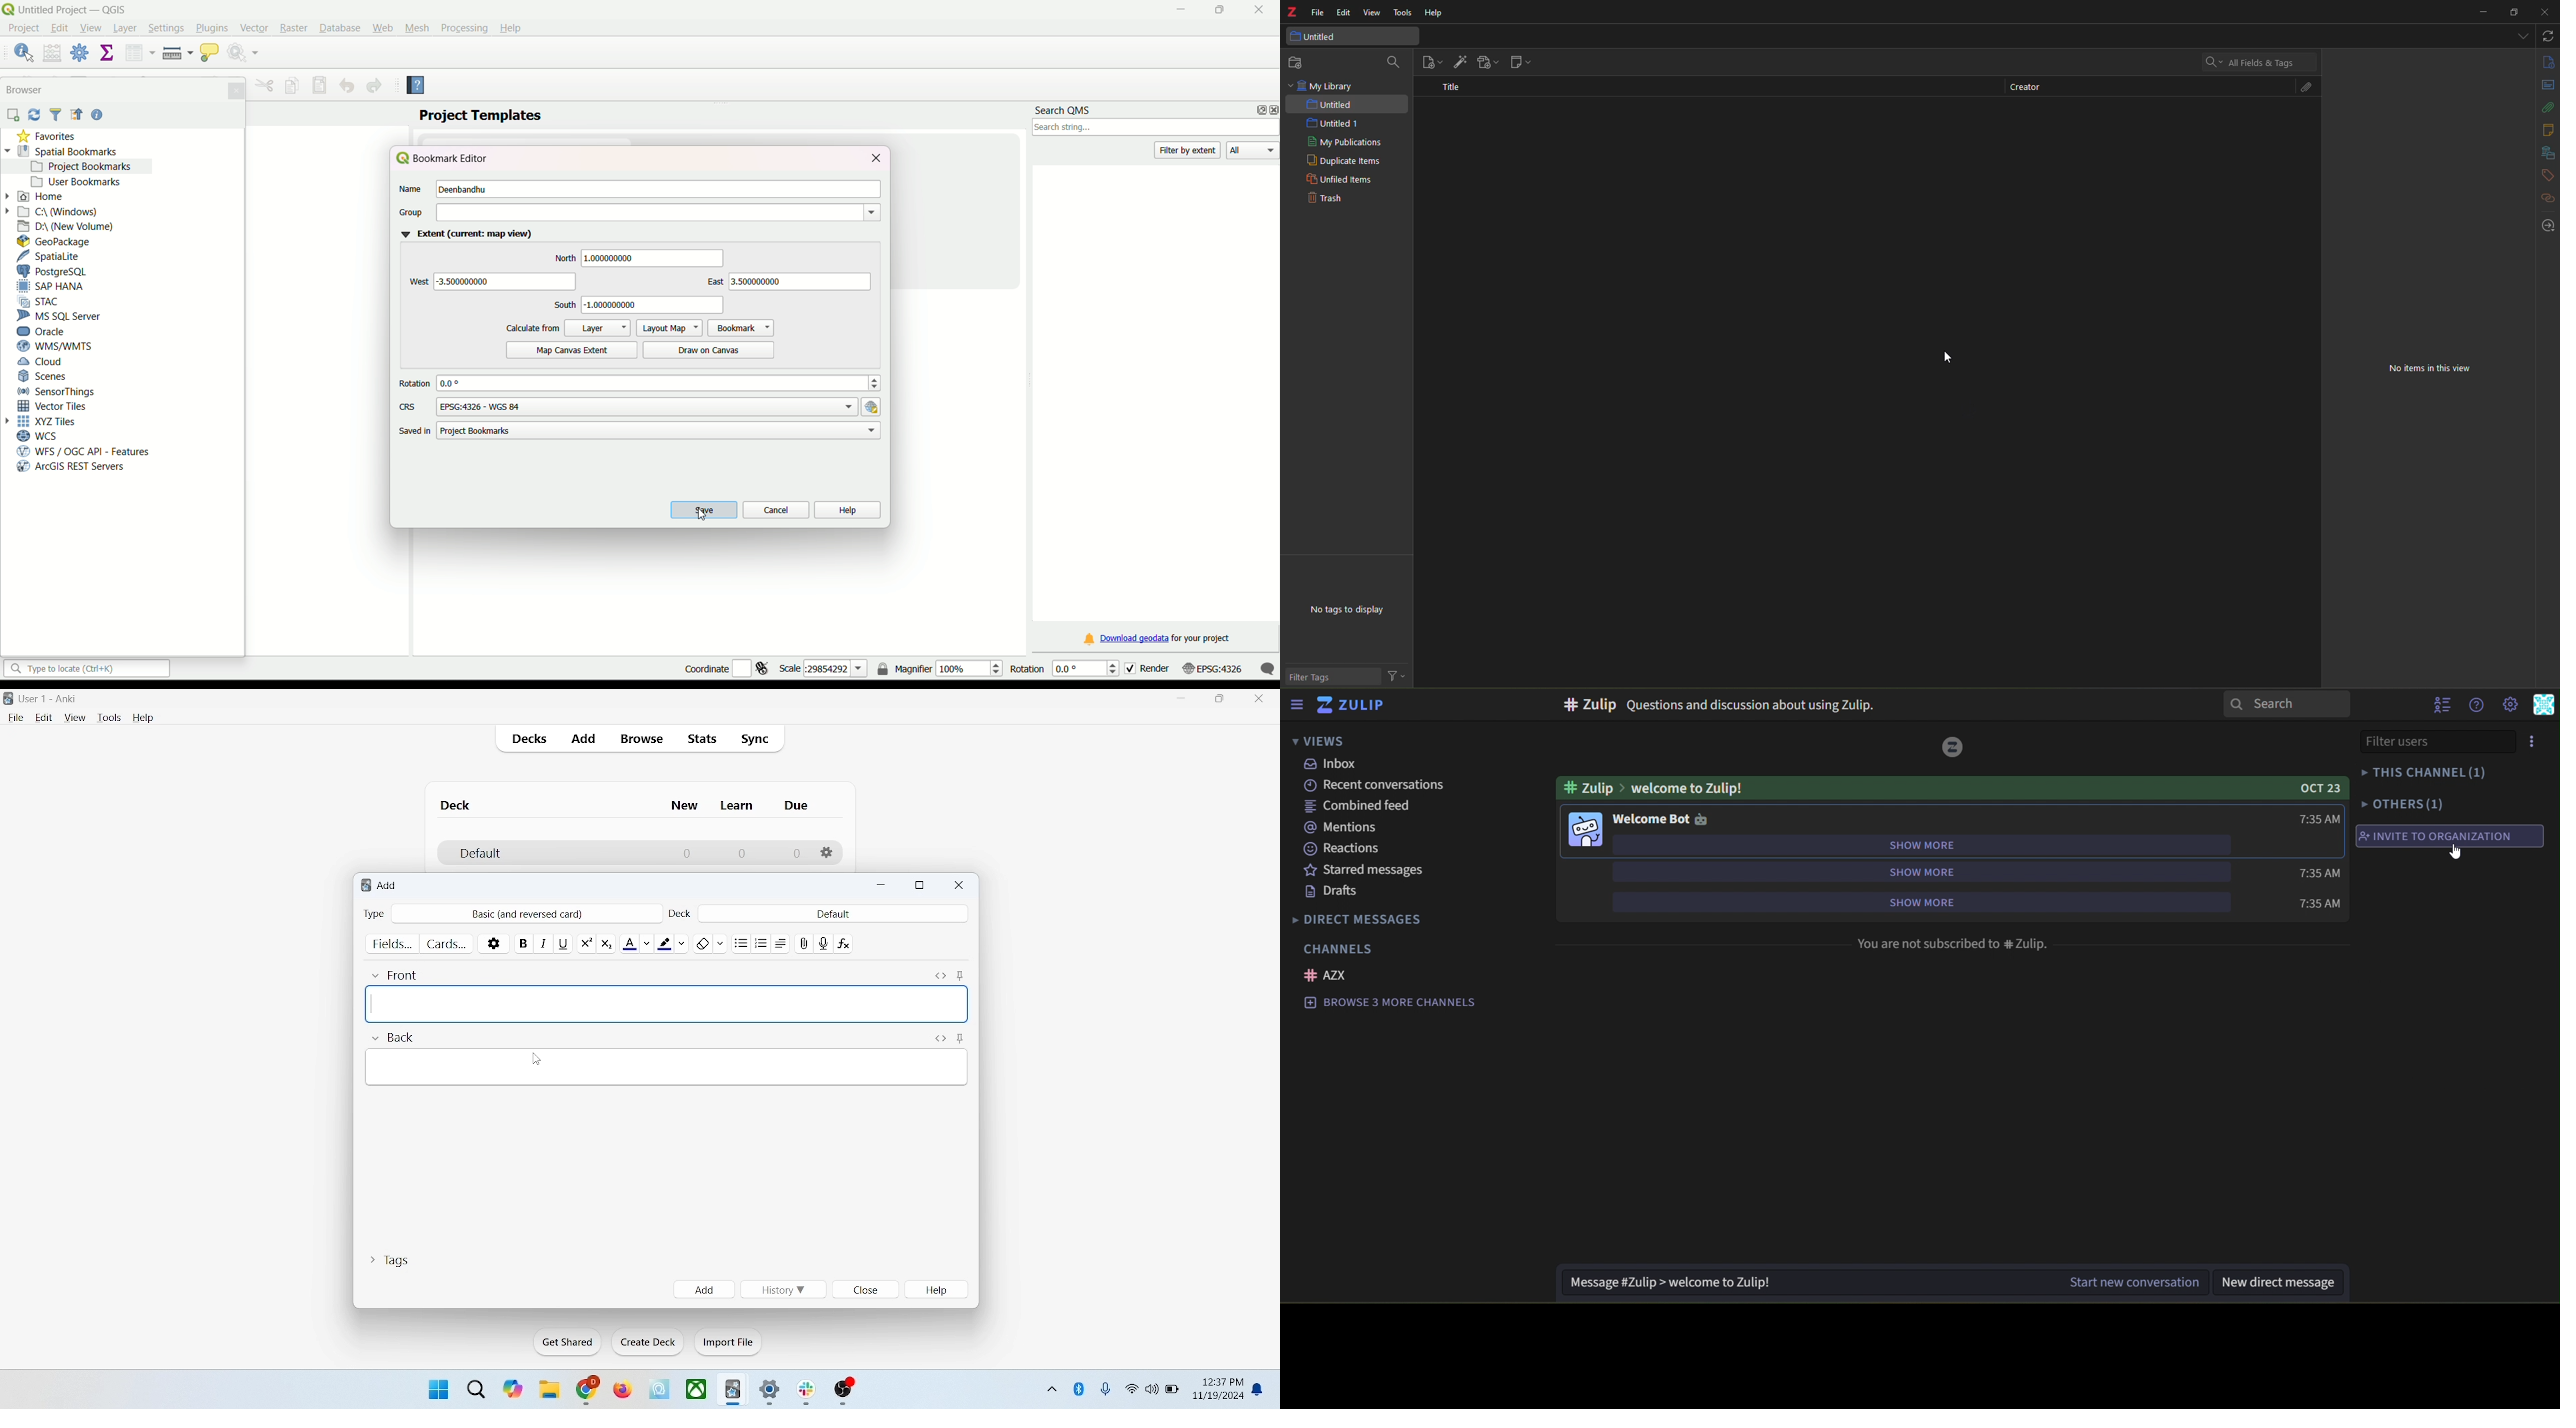 This screenshot has height=1428, width=2576. What do you see at coordinates (685, 805) in the screenshot?
I see `new` at bounding box center [685, 805].